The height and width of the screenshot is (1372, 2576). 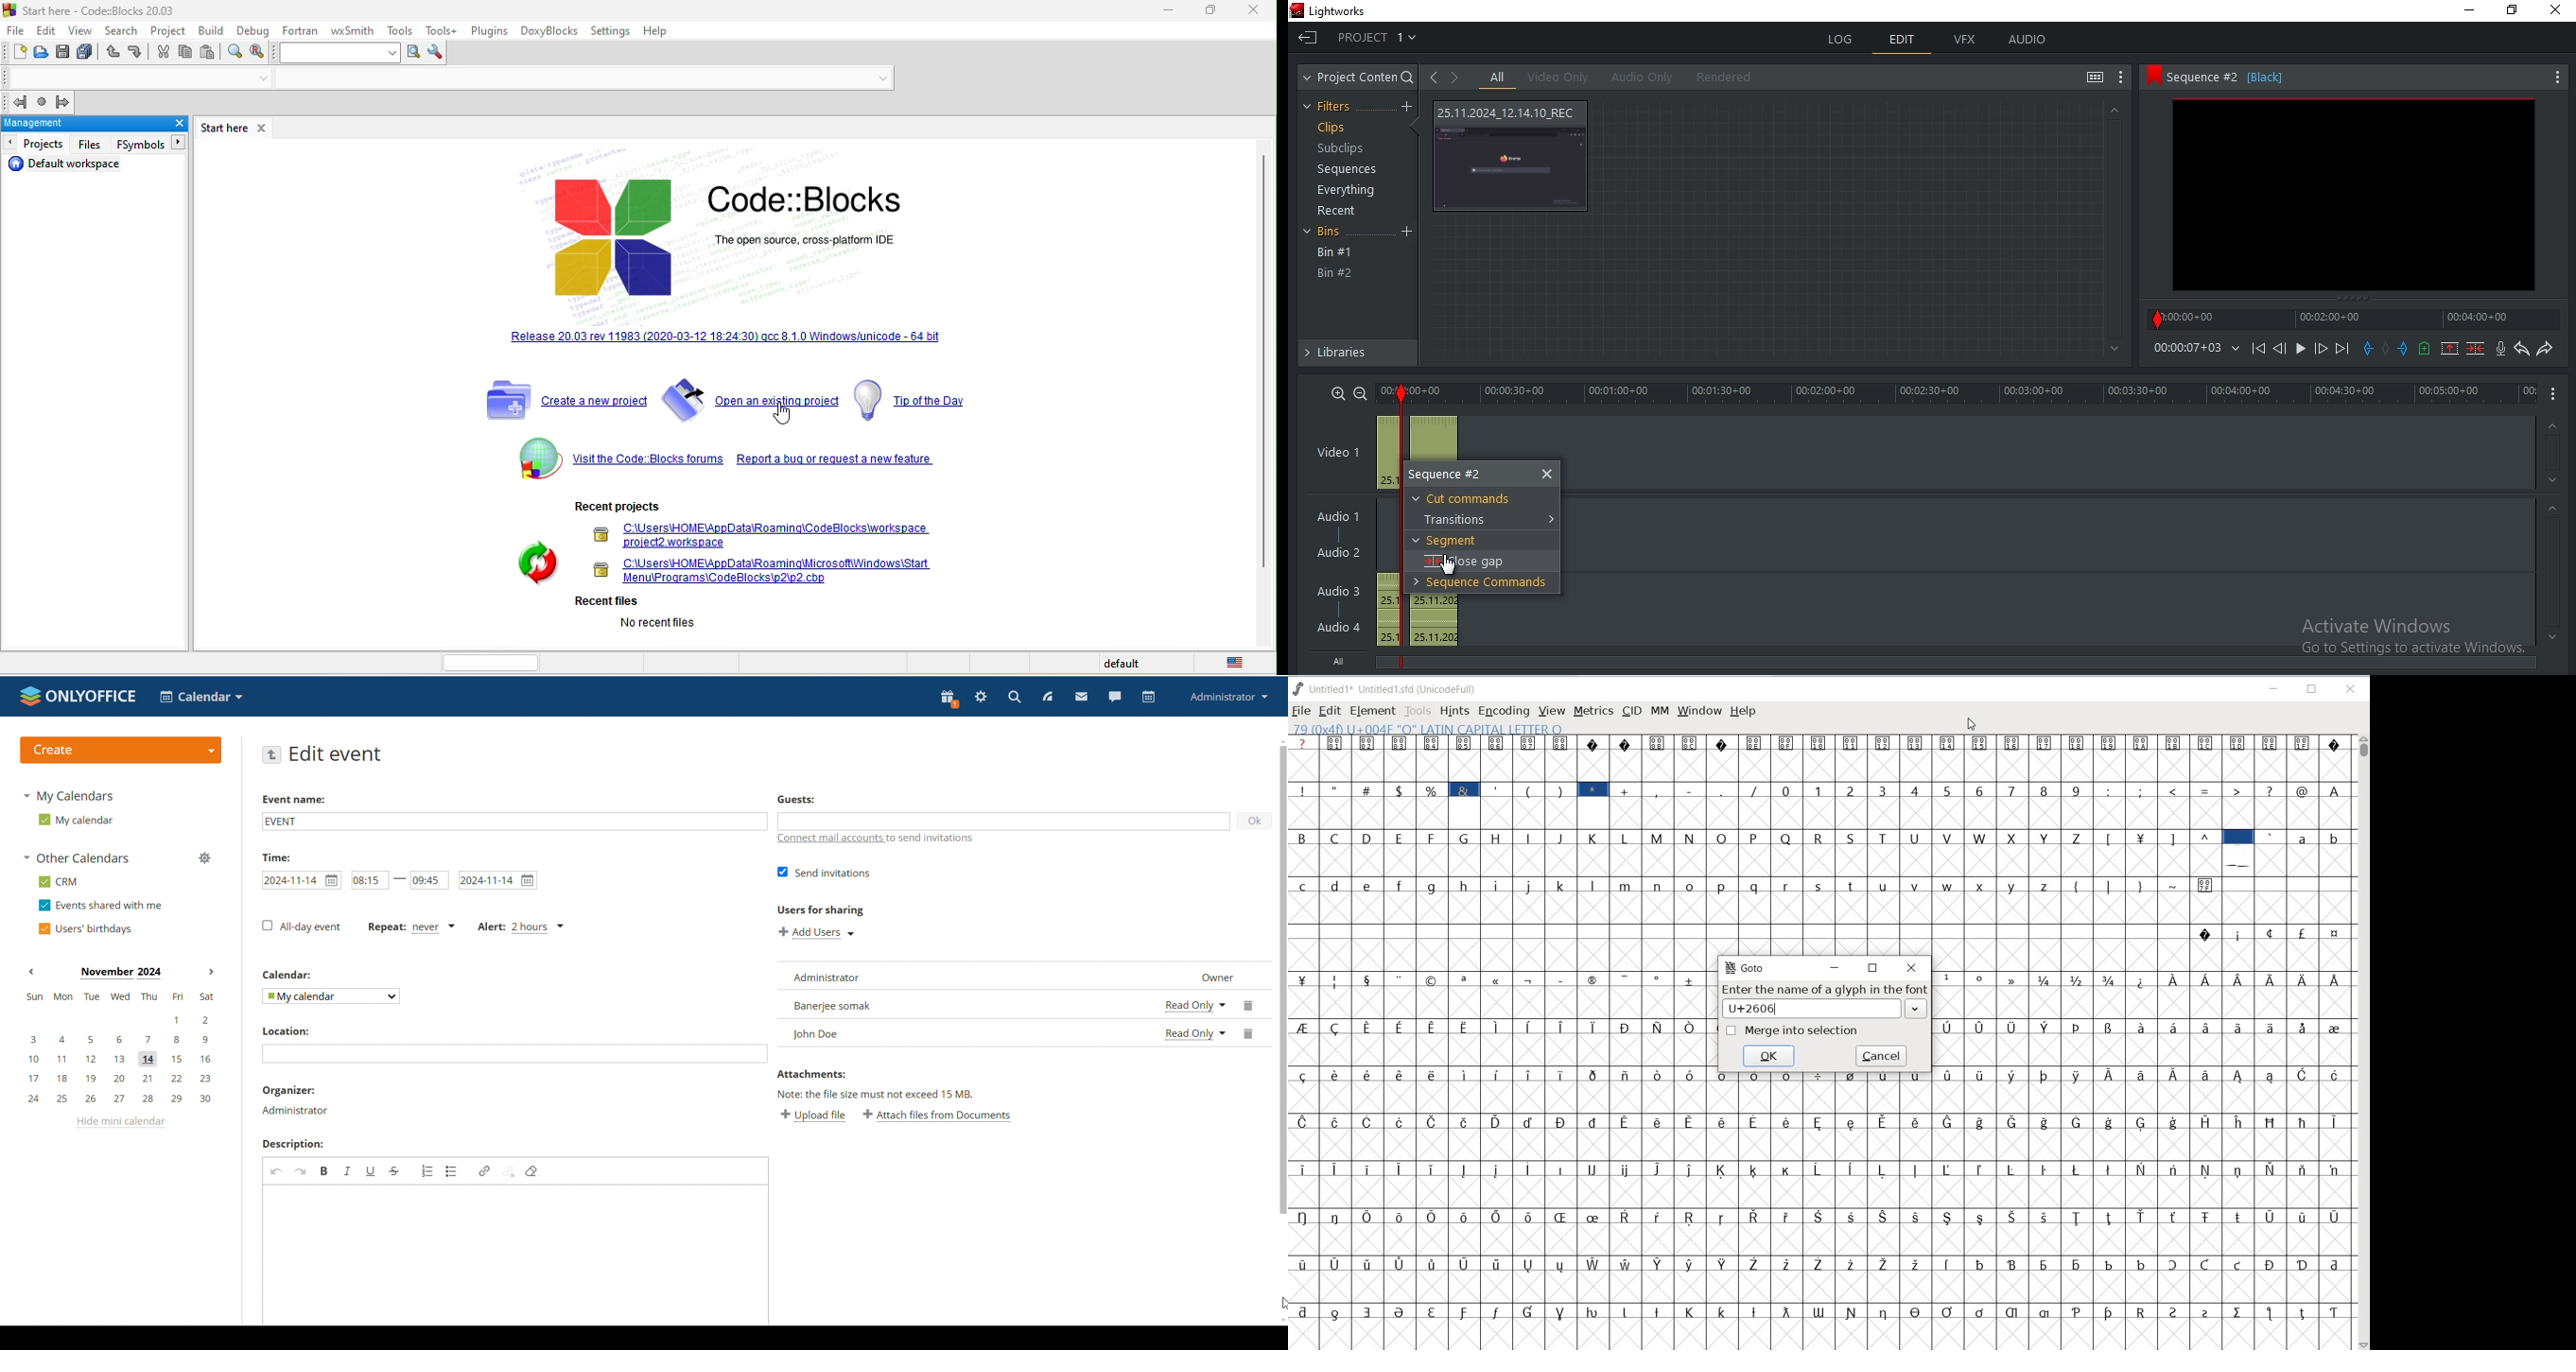 I want to click on restore, so click(x=1872, y=969).